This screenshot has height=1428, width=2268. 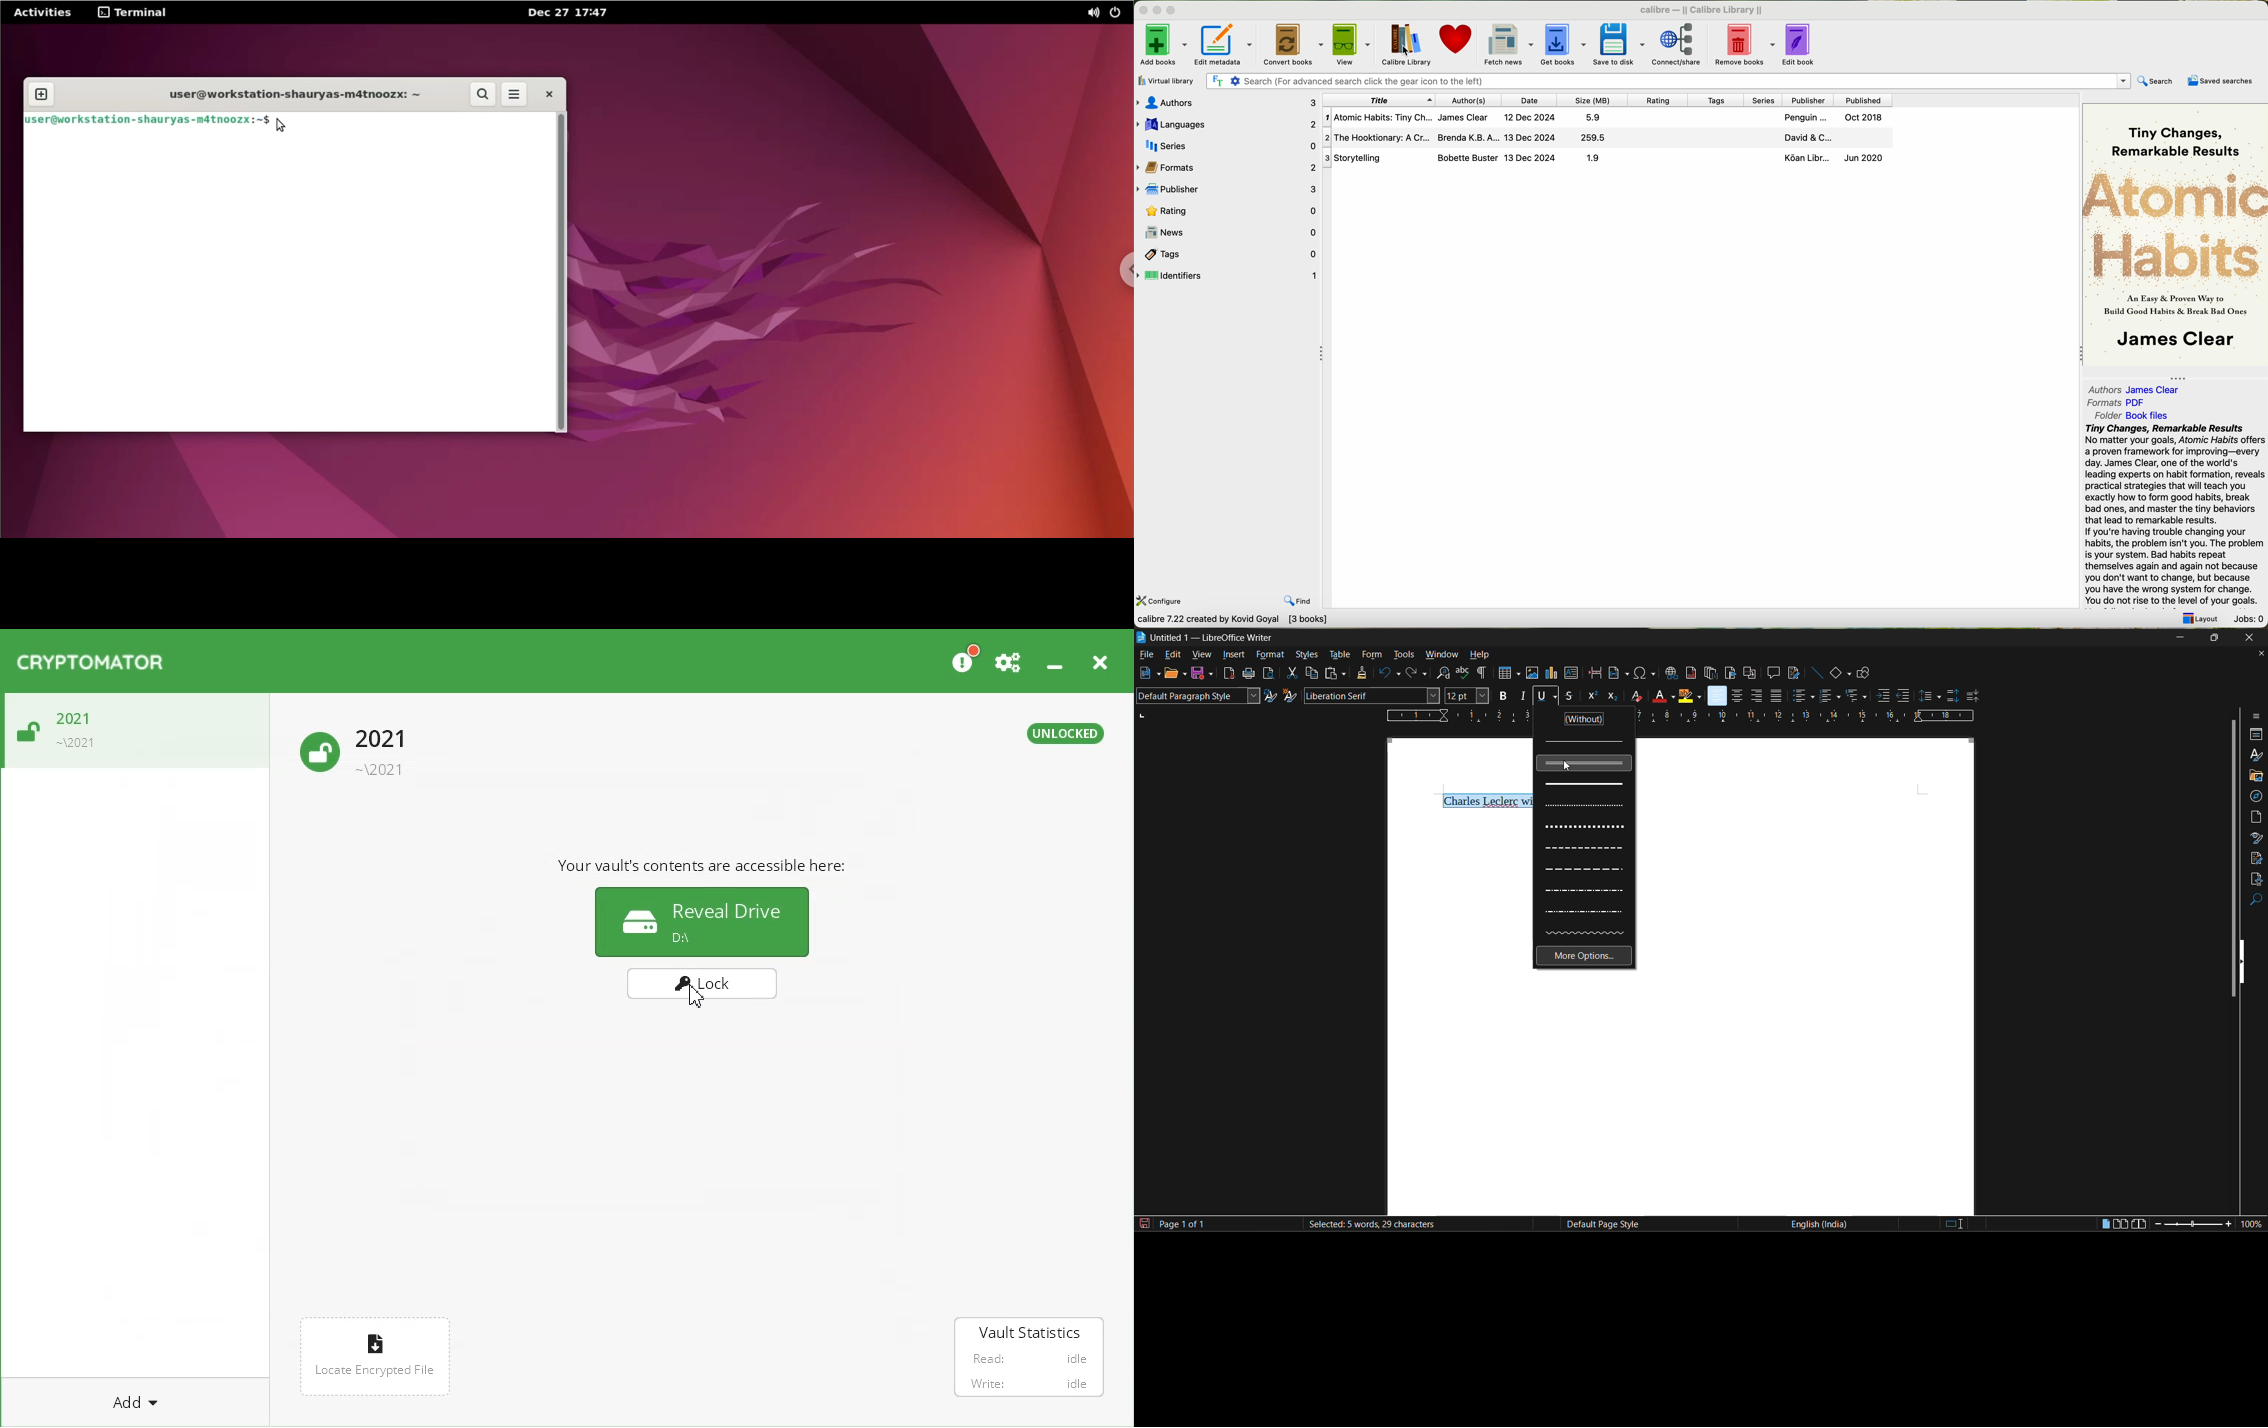 I want to click on Atomic Habits, so click(x=2175, y=225).